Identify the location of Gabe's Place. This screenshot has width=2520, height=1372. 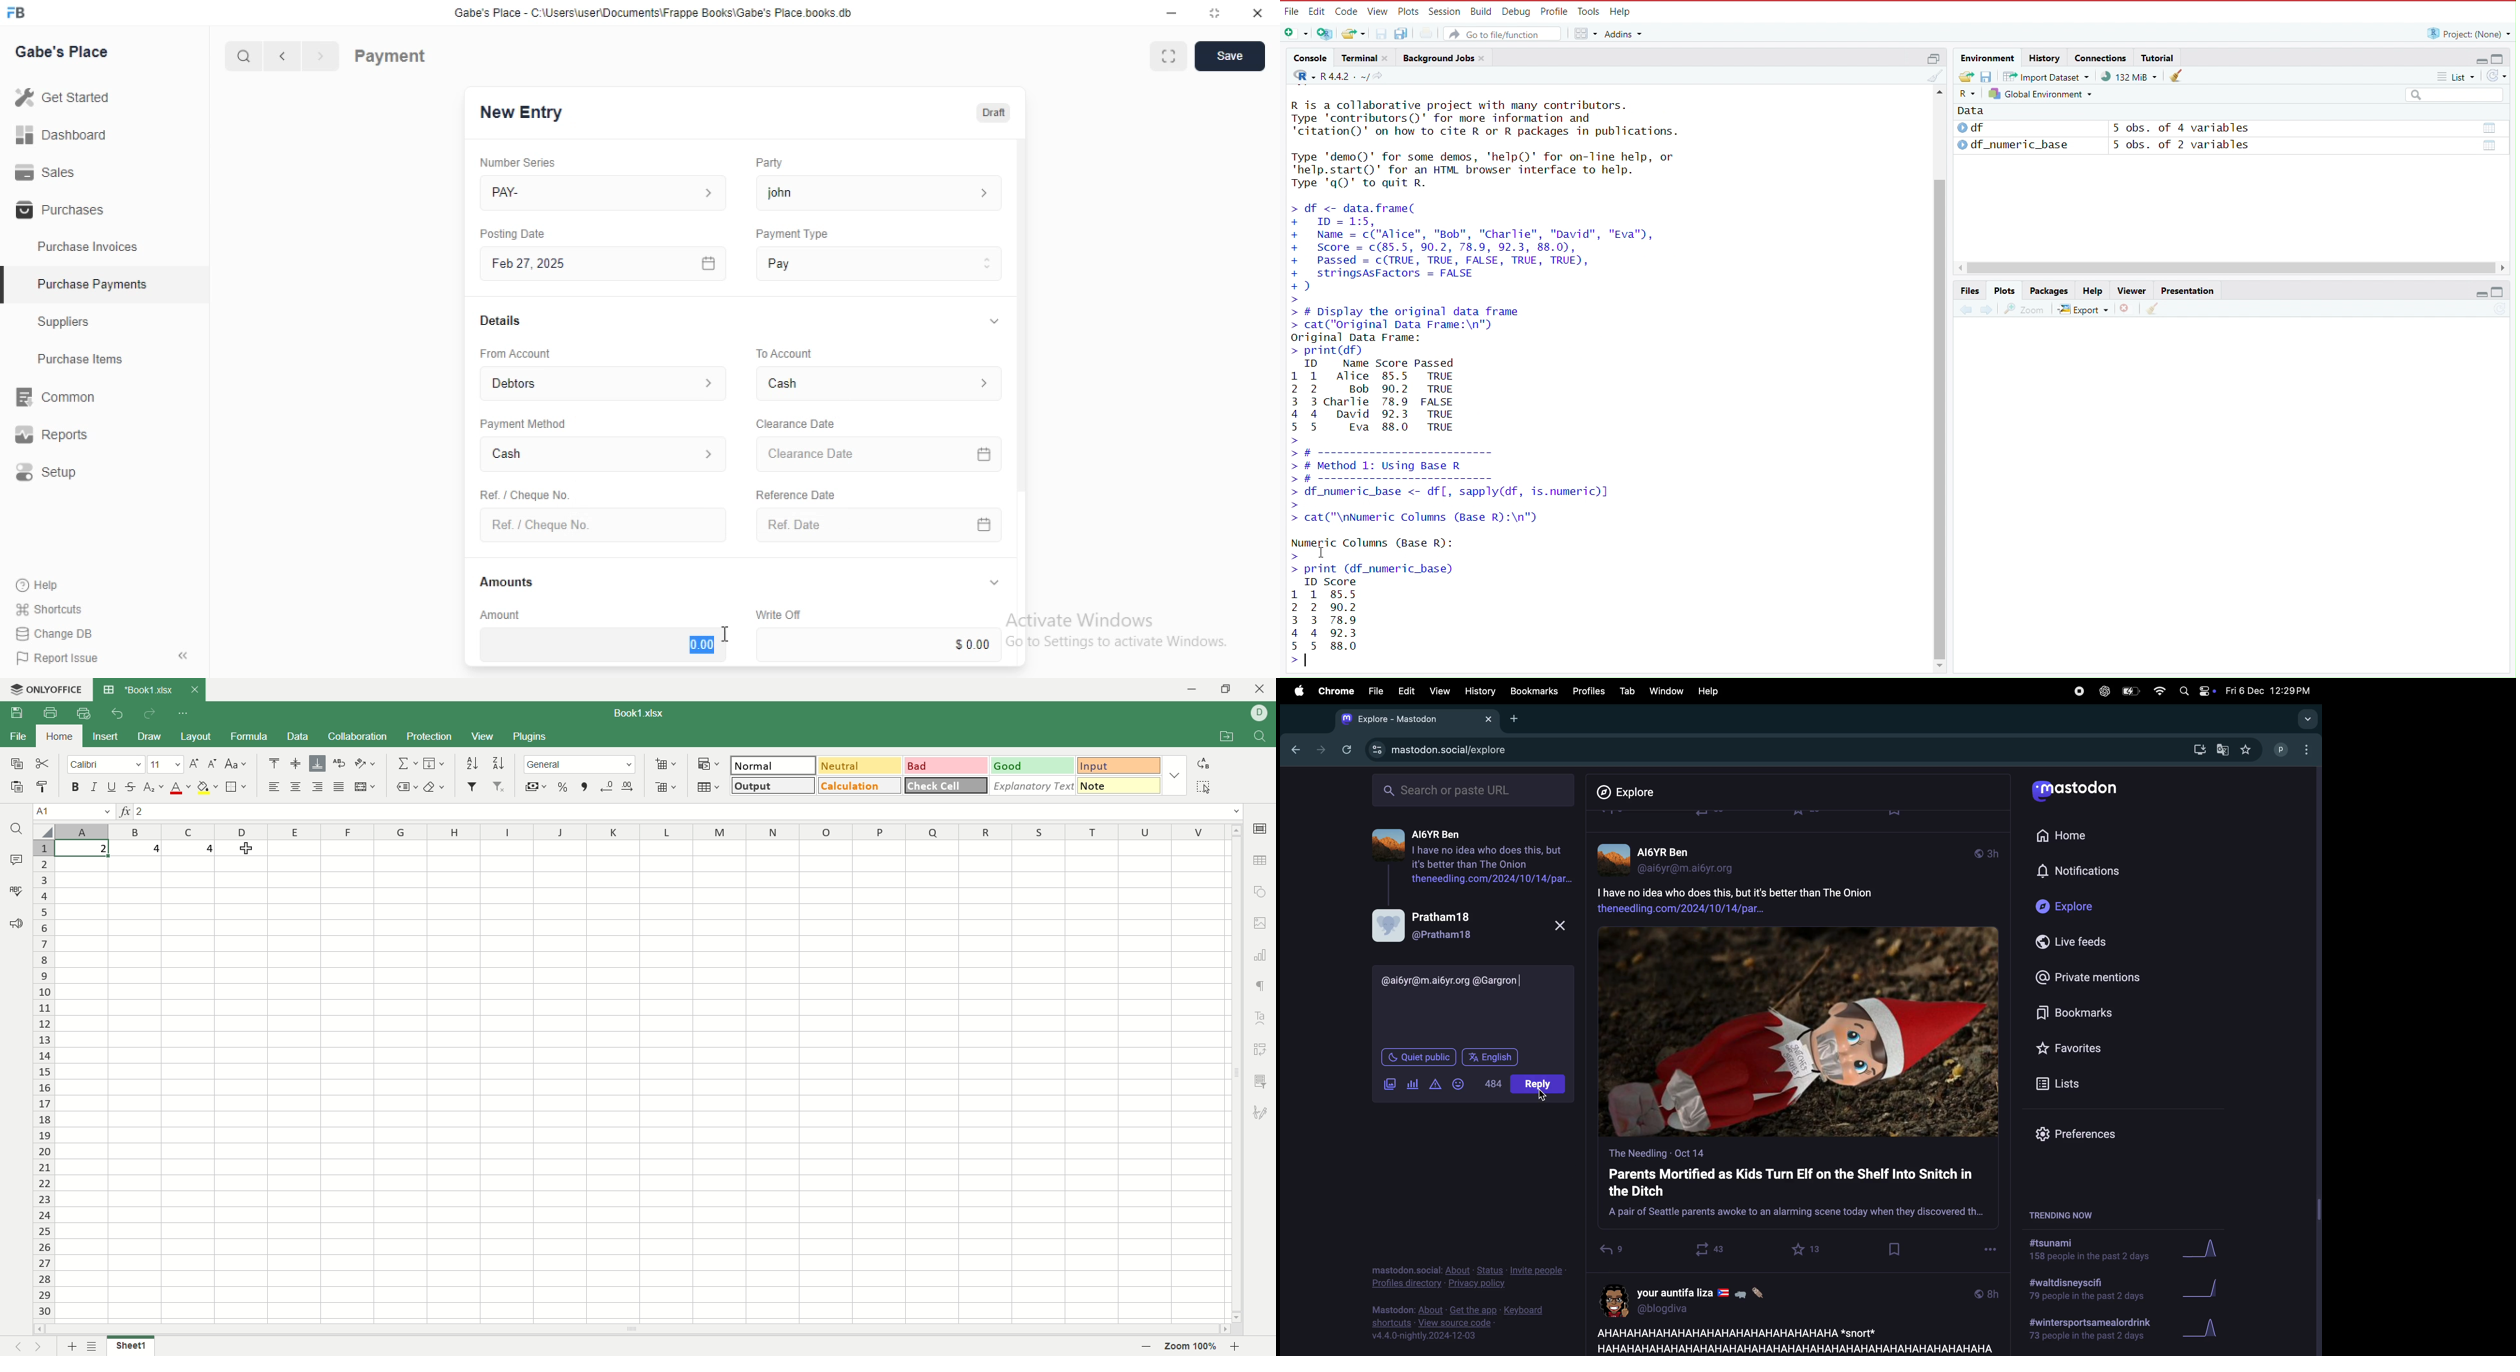
(66, 53).